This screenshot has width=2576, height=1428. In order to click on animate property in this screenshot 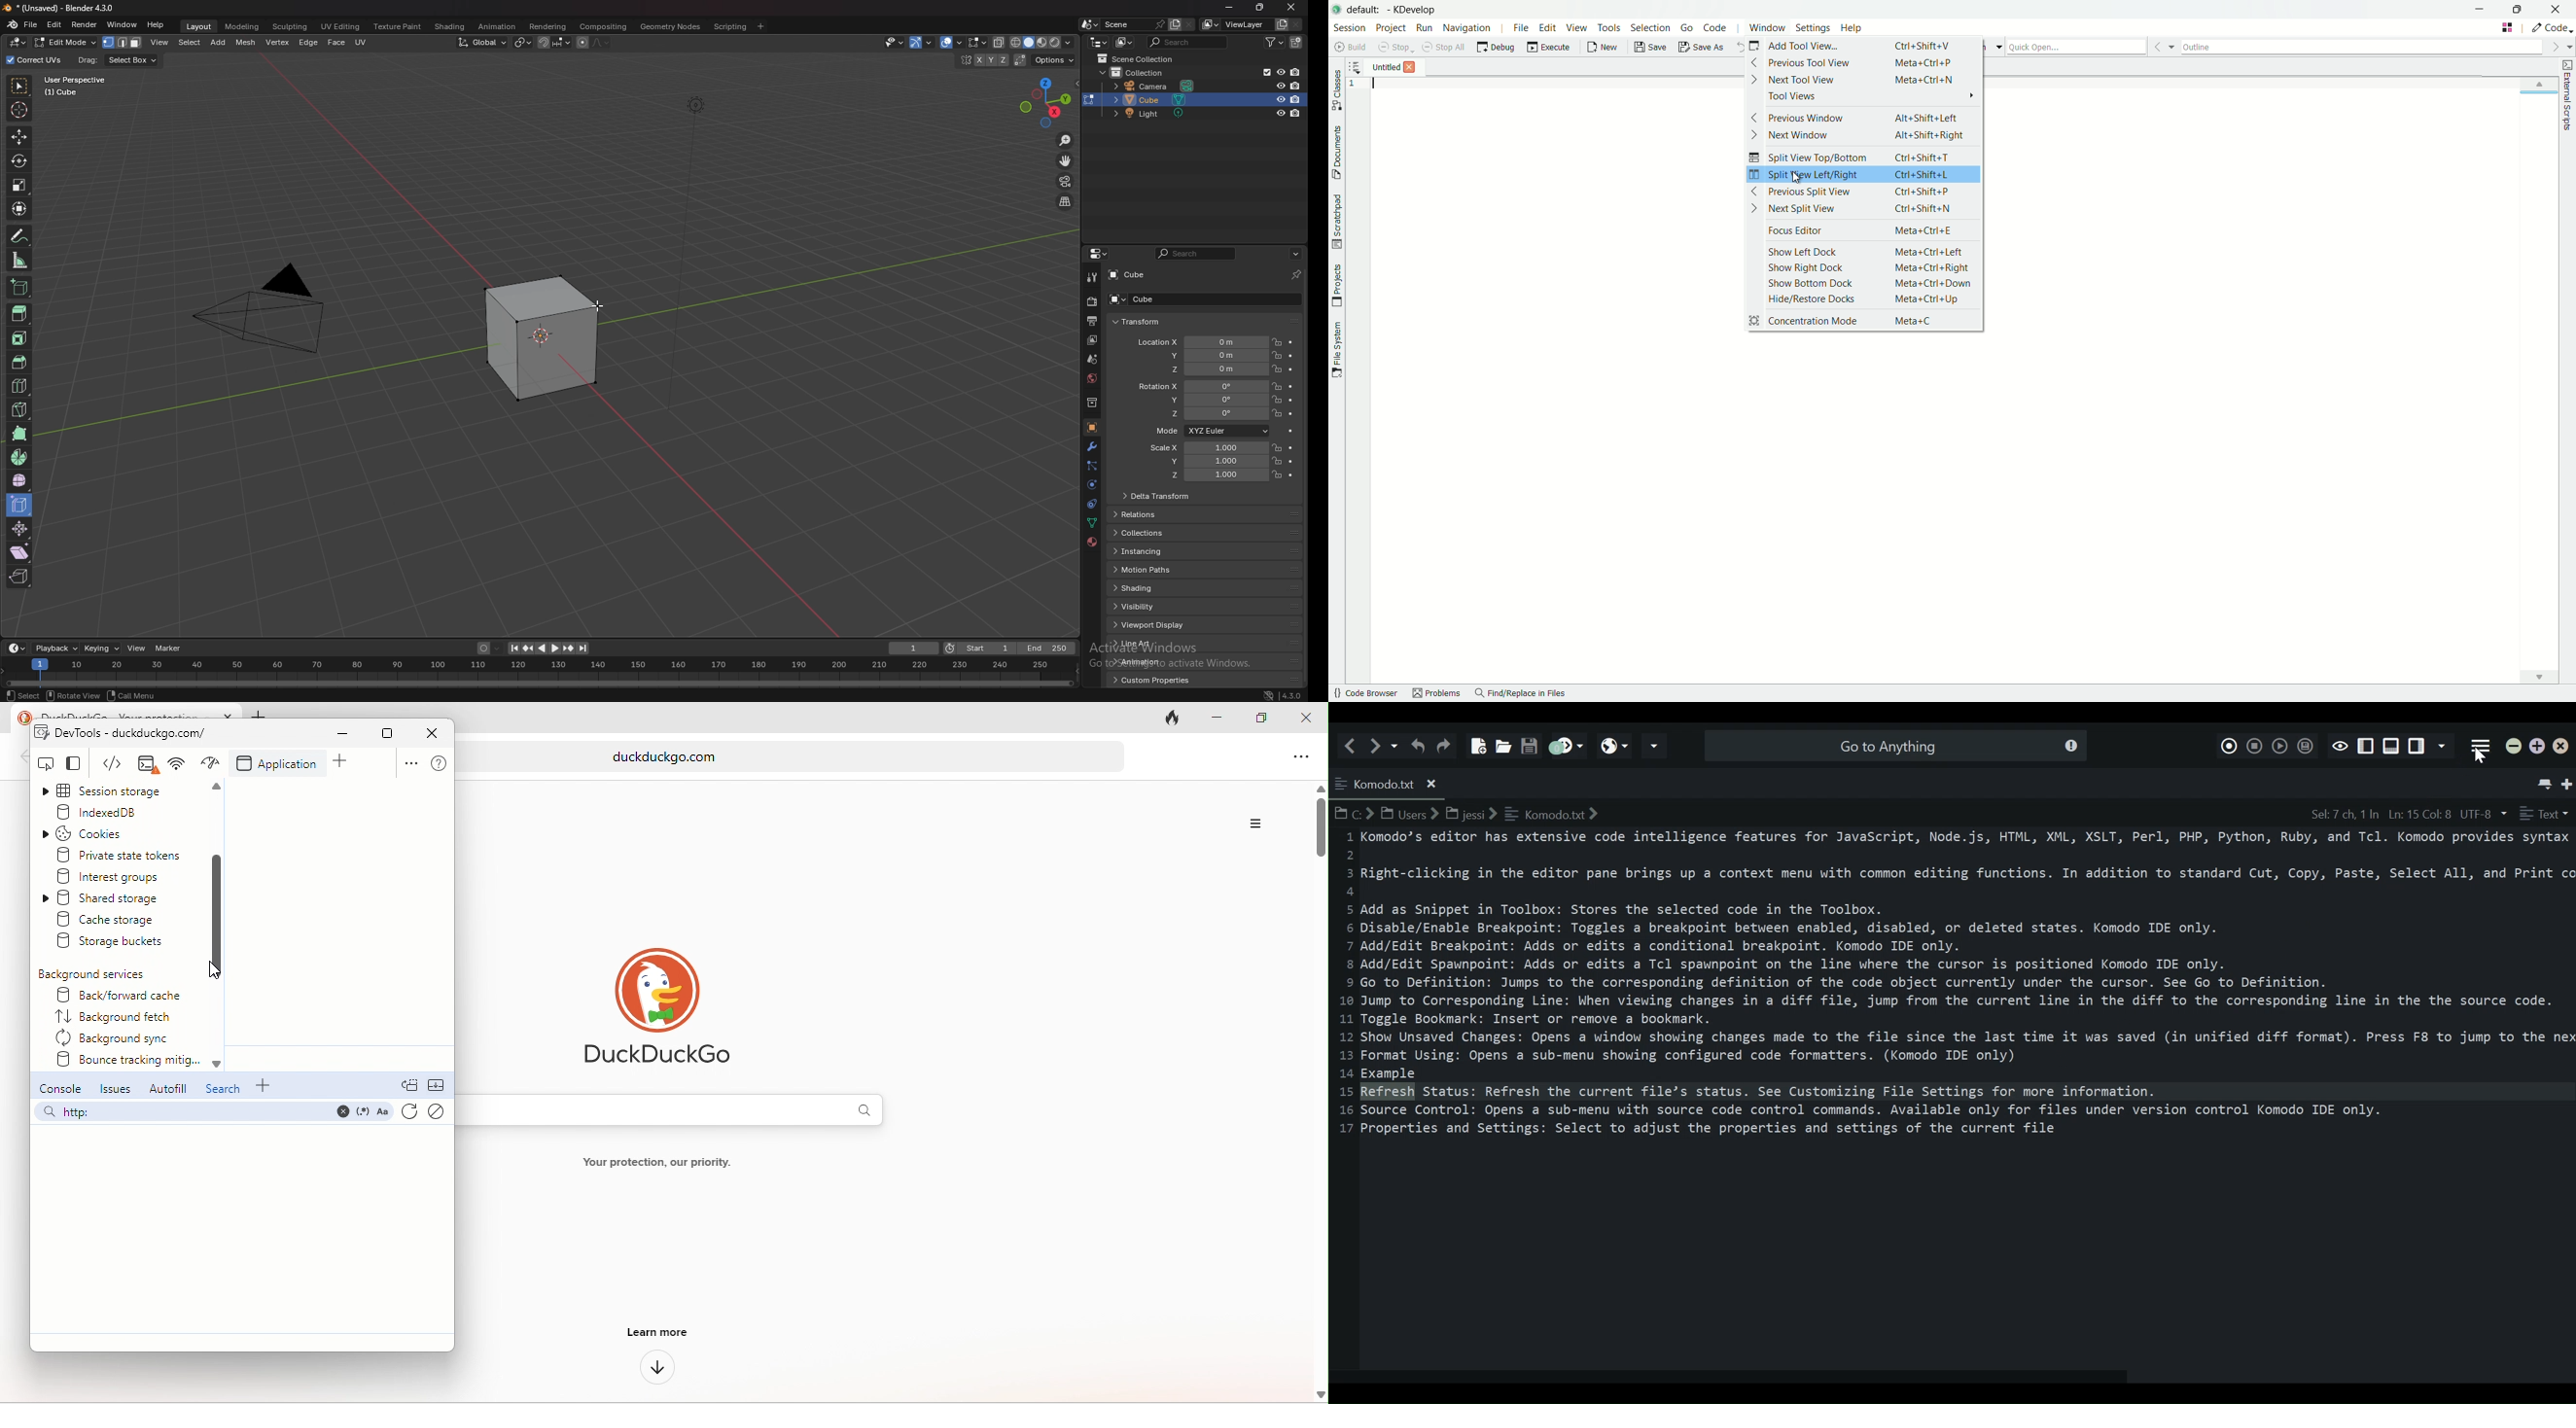, I will do `click(1291, 369)`.